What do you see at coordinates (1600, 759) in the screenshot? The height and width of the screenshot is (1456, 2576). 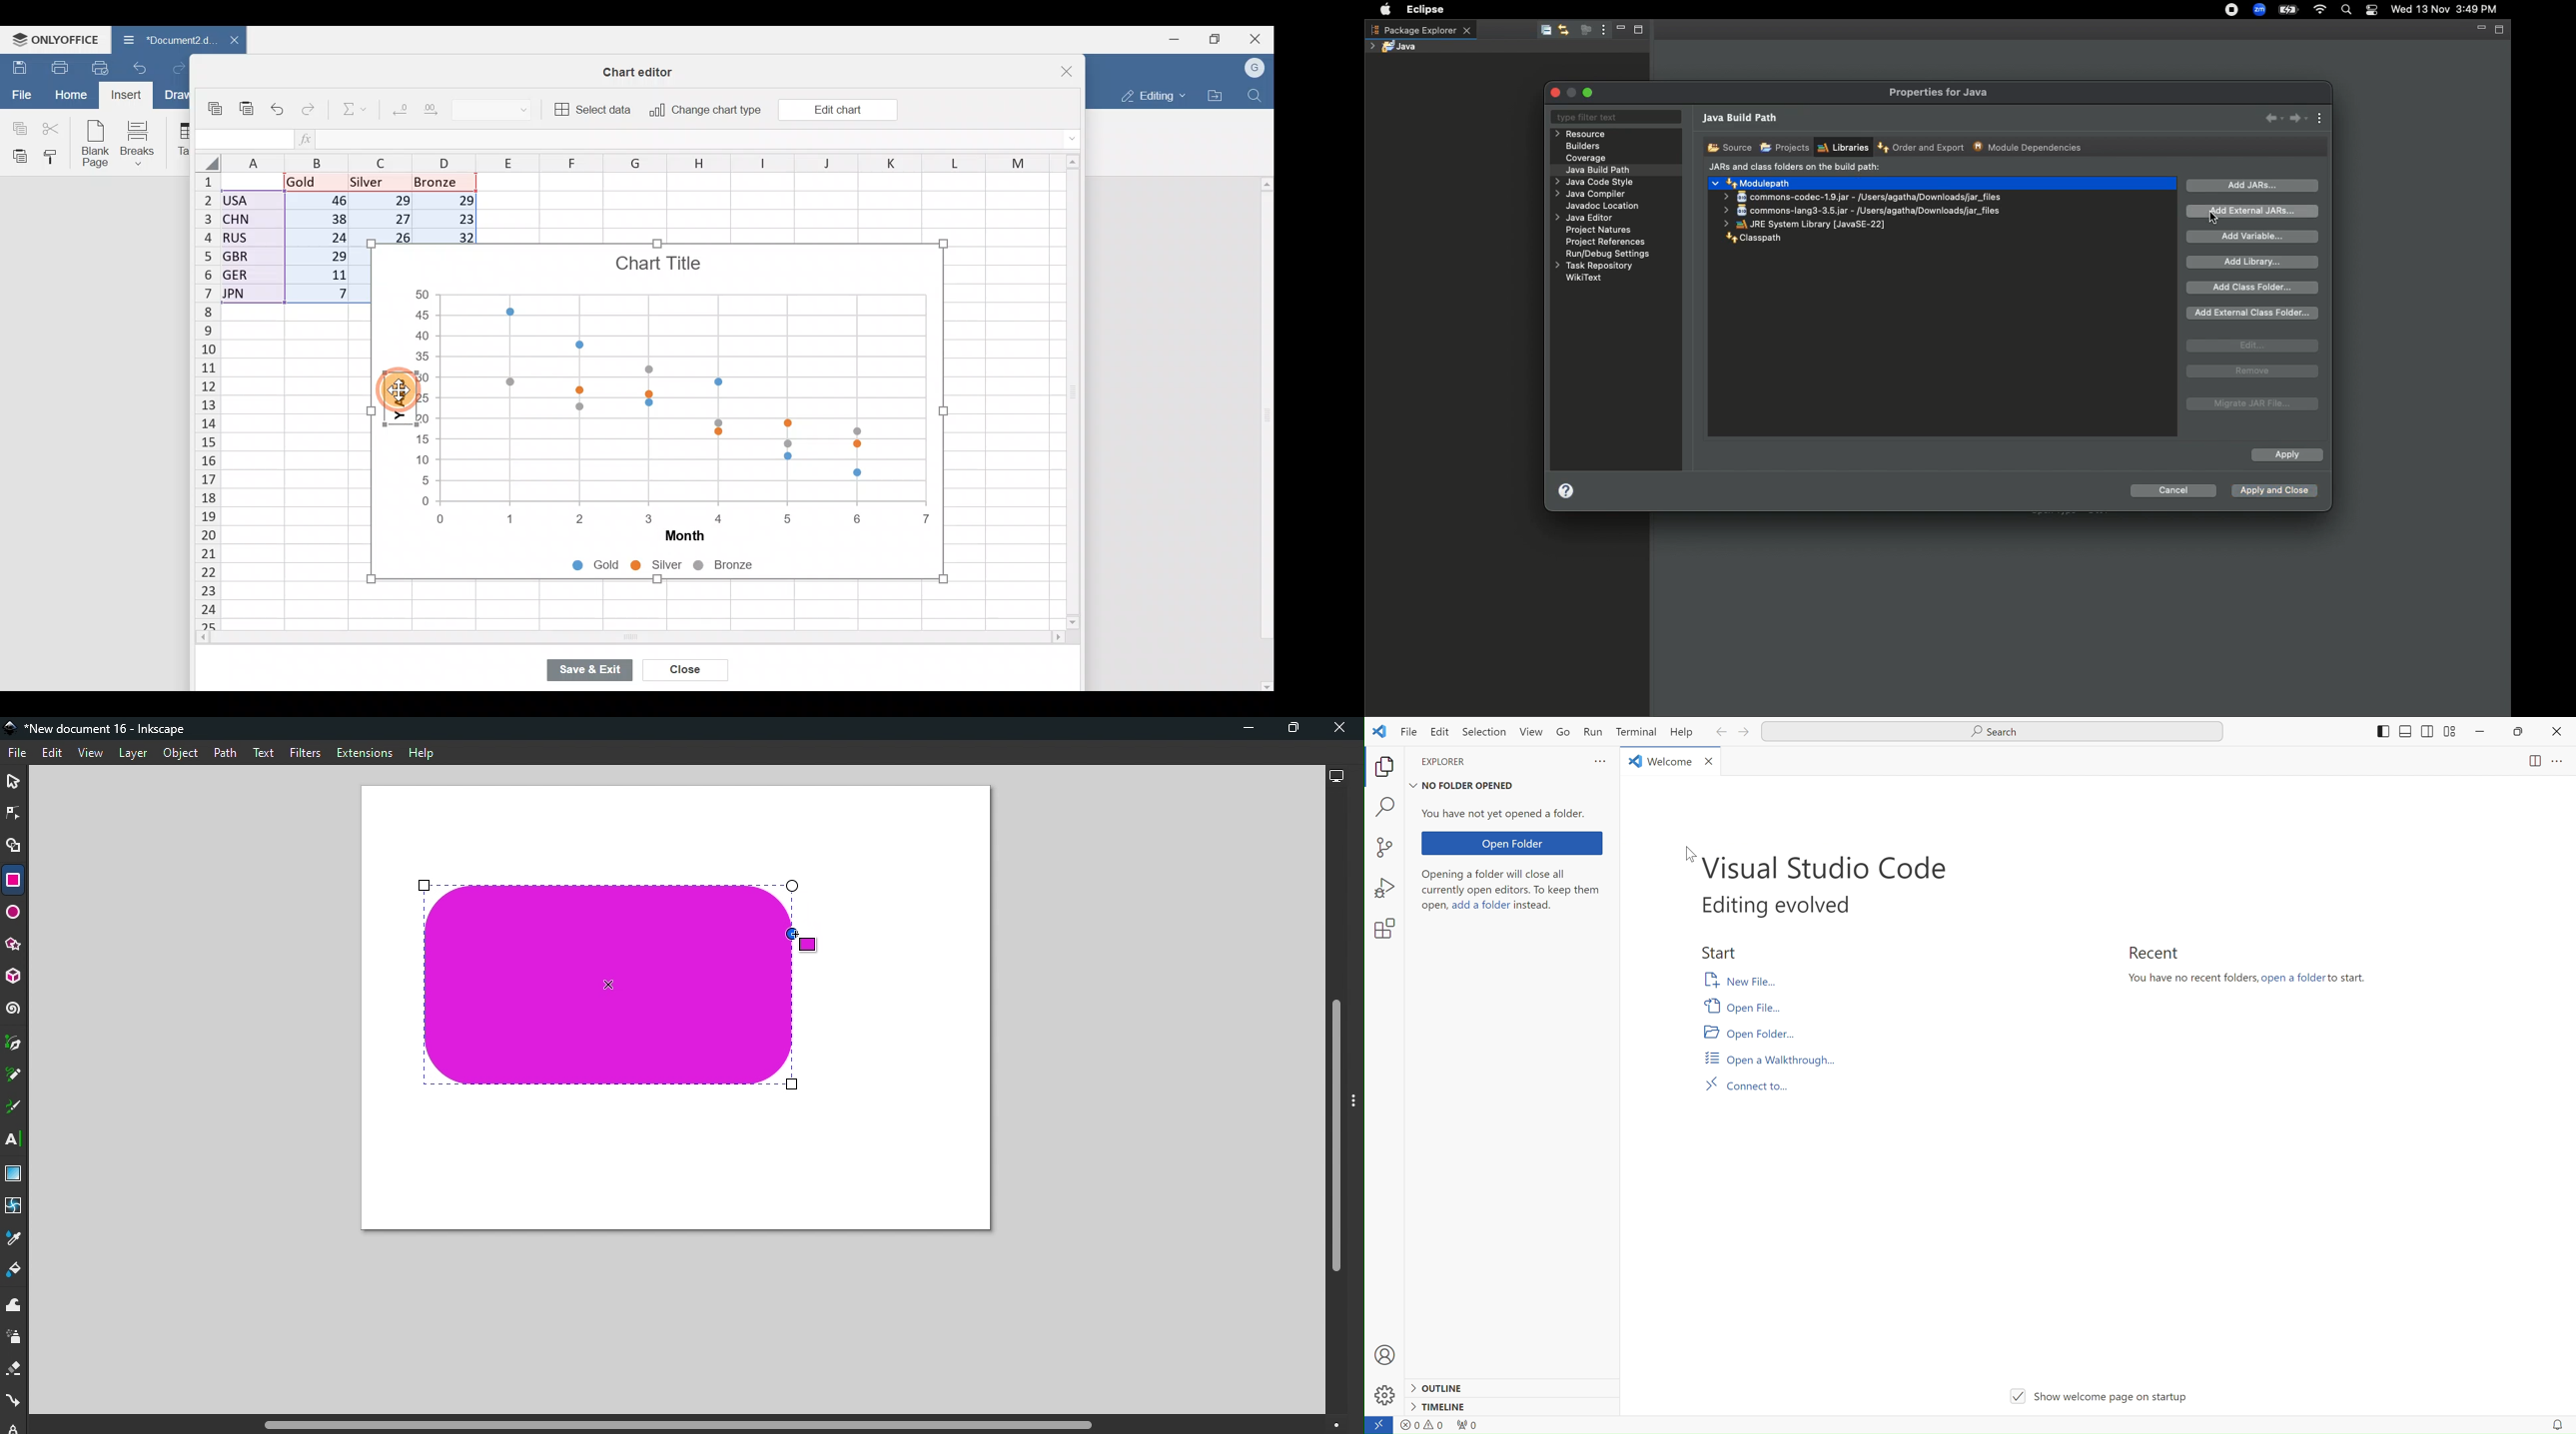 I see `more` at bounding box center [1600, 759].